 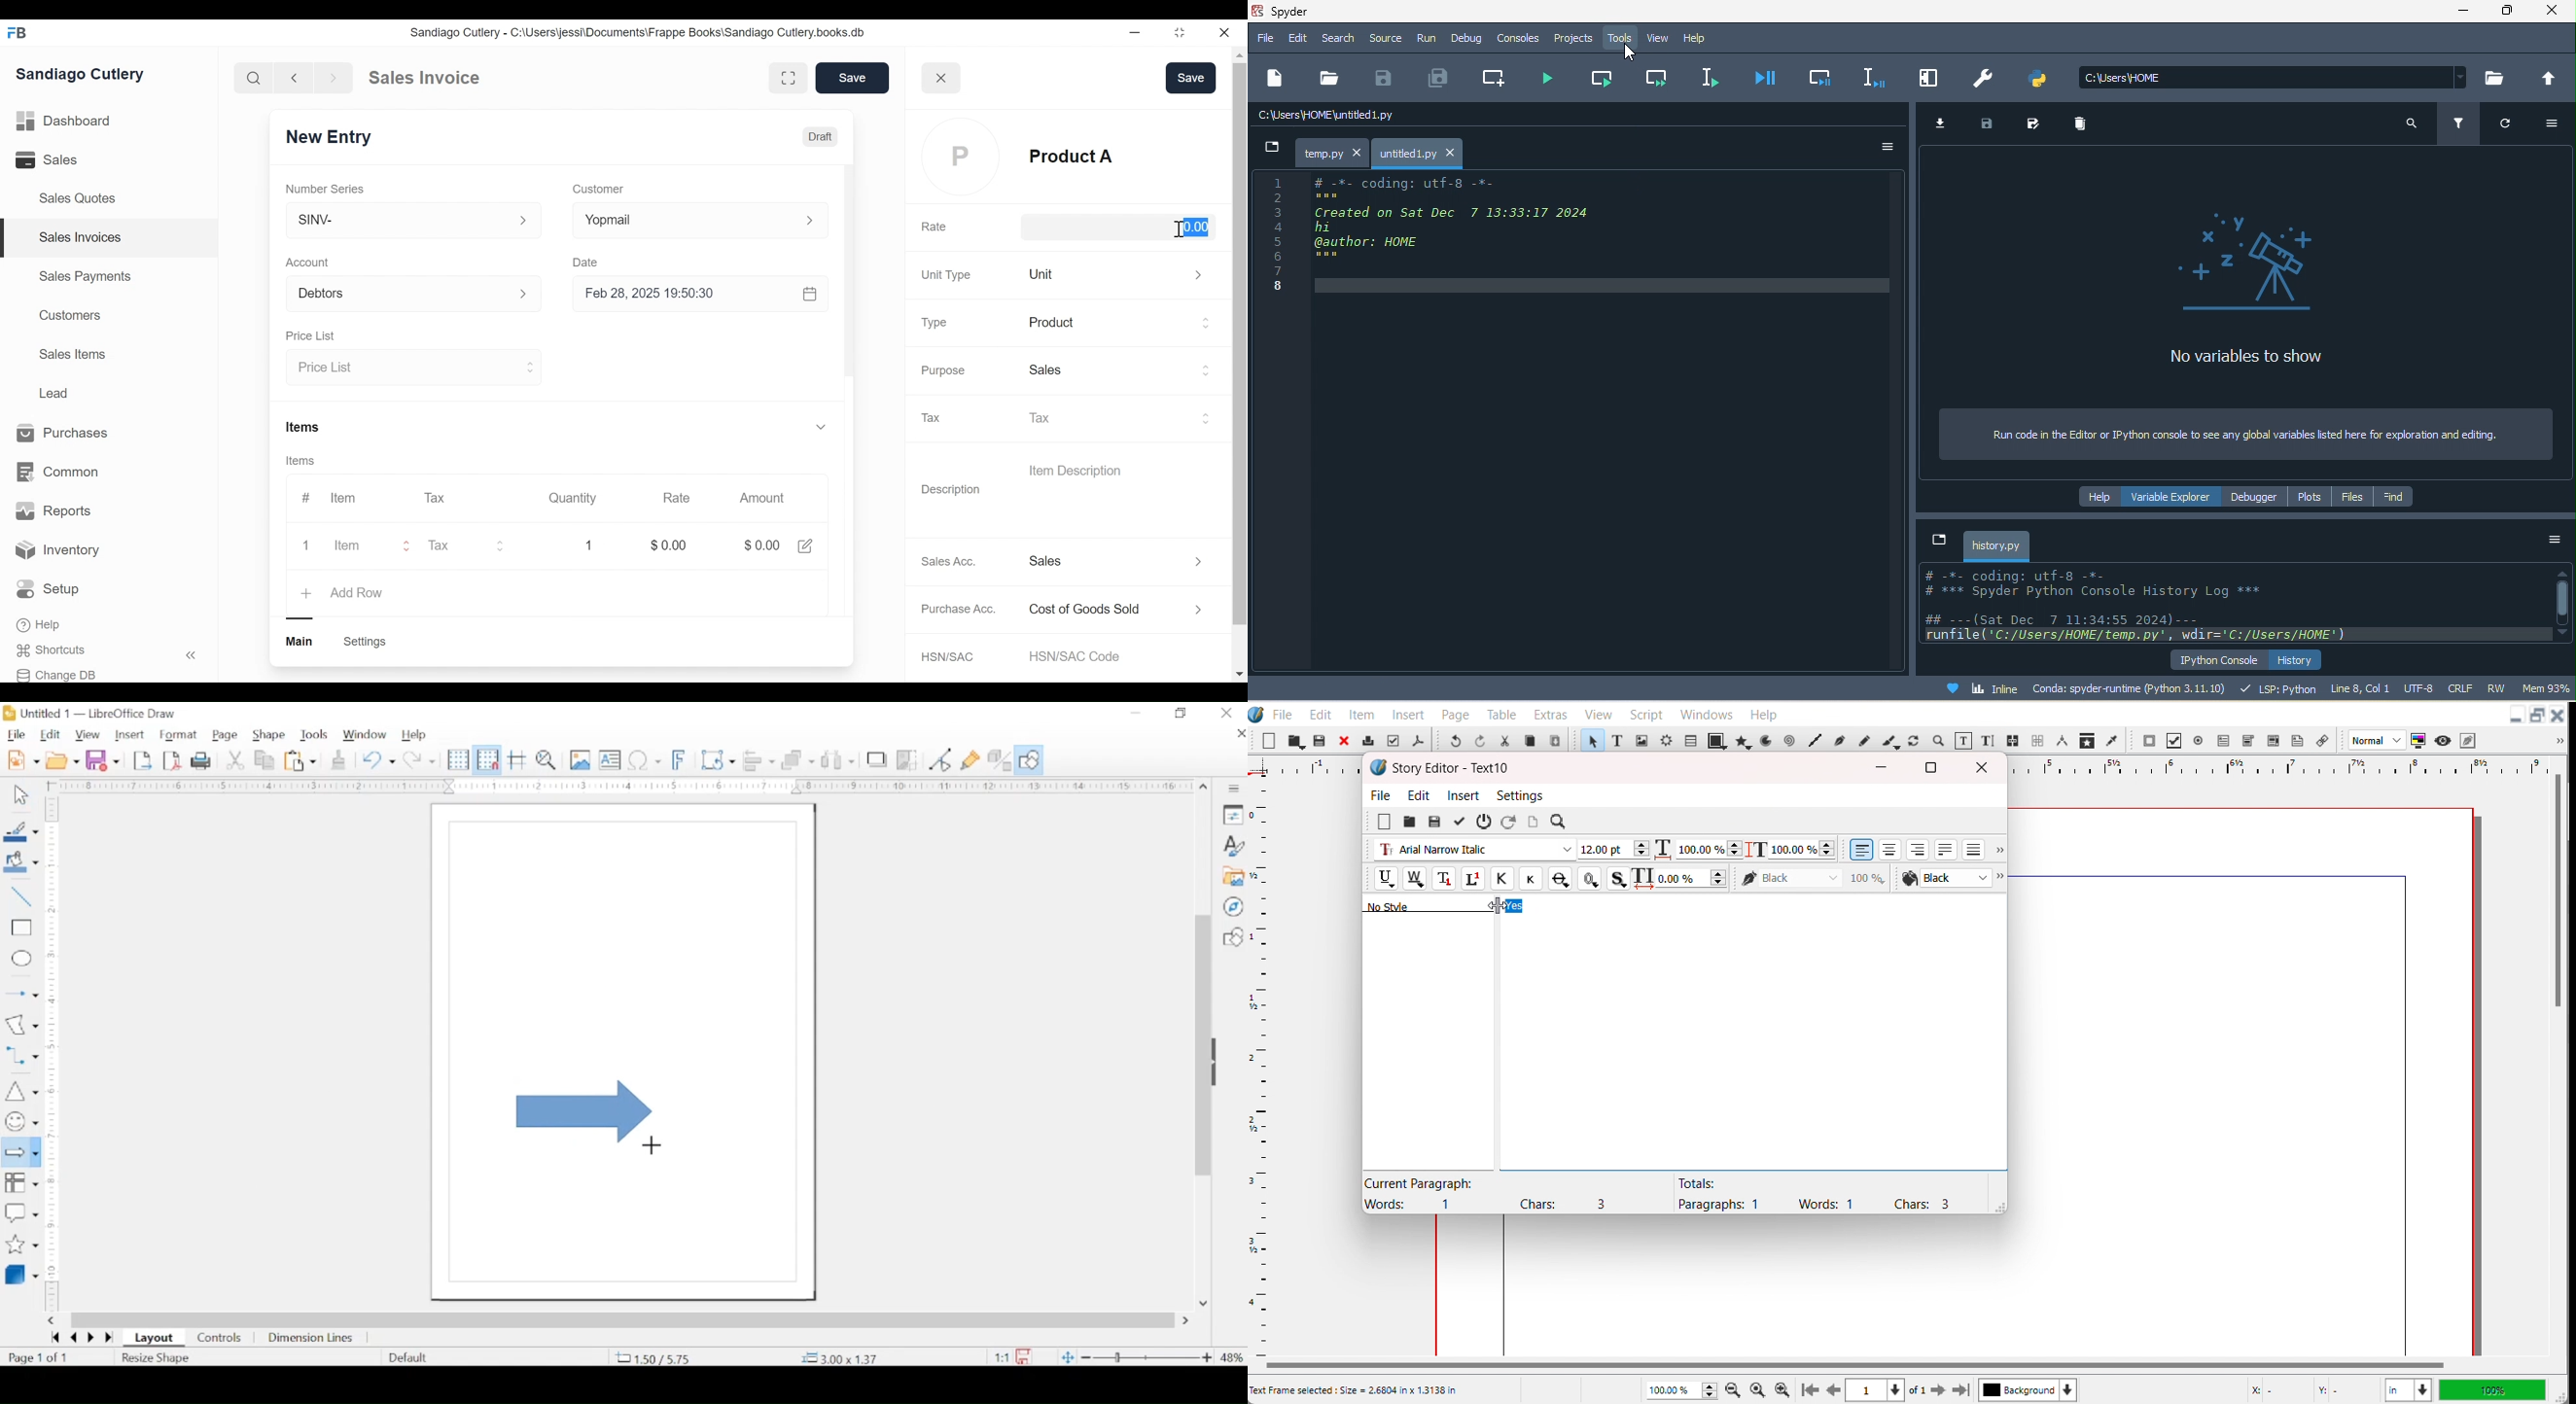 I want to click on temp.py tab, so click(x=1330, y=150).